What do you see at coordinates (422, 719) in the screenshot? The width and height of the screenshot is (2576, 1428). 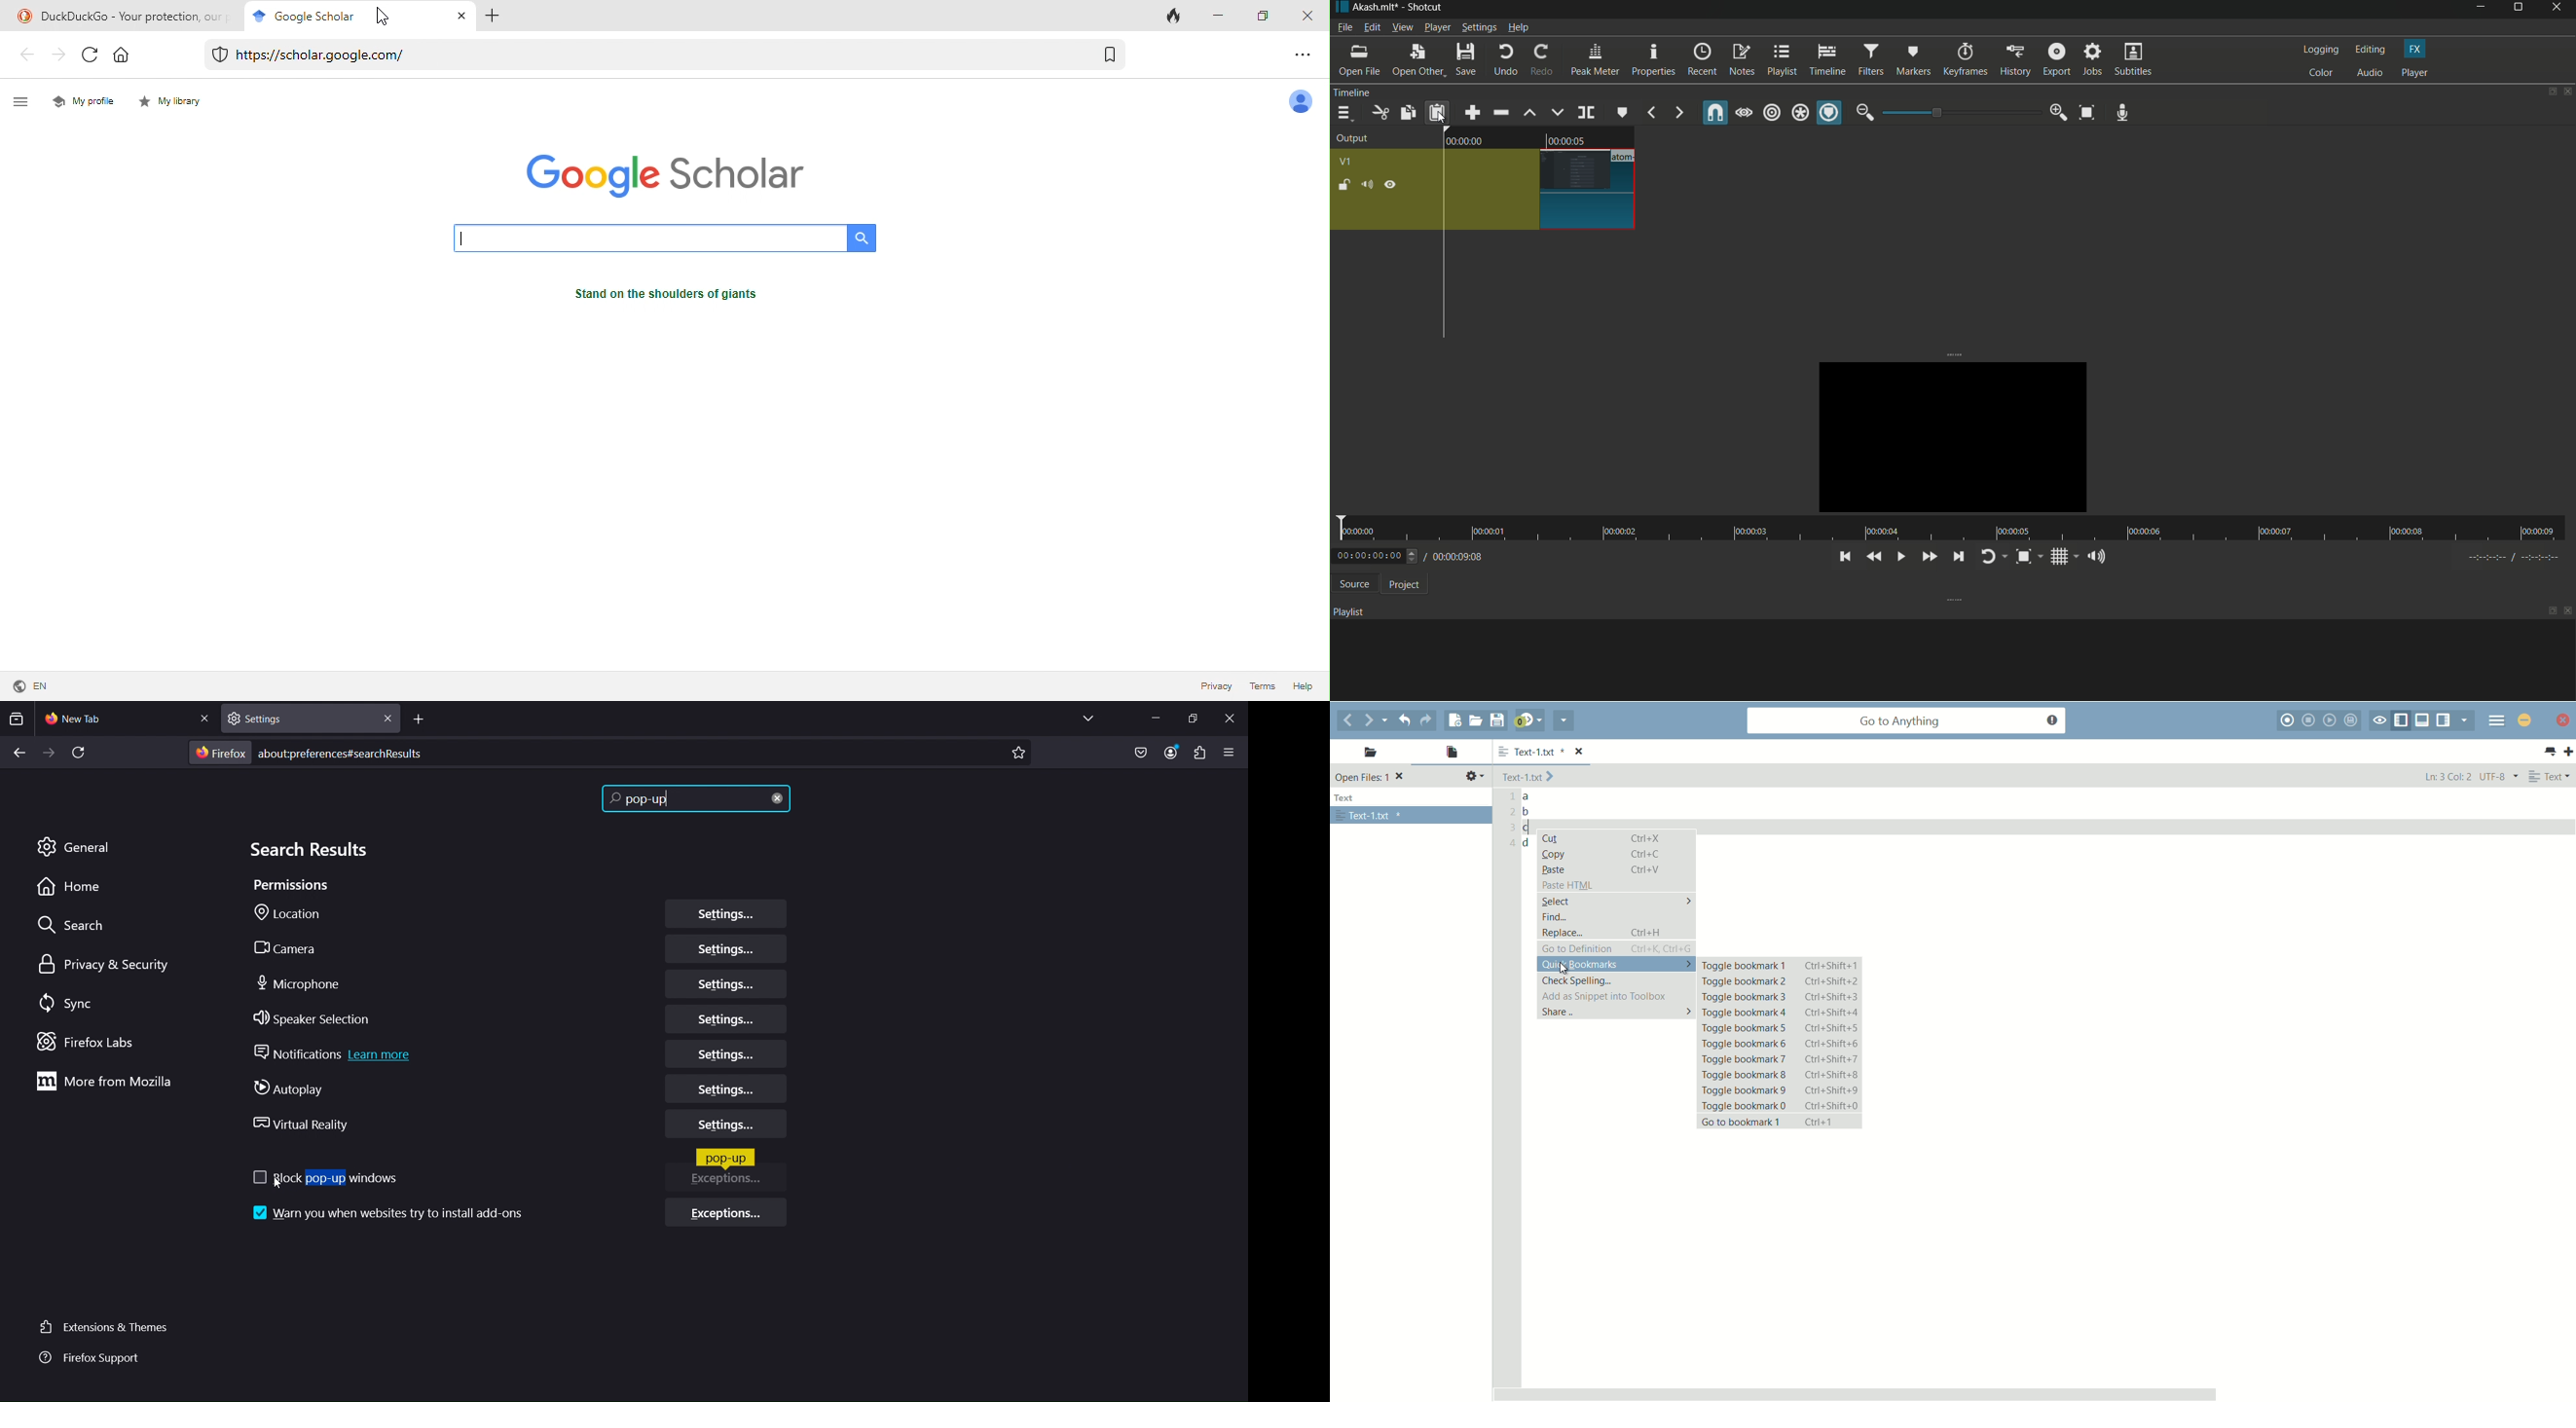 I see `Add tab` at bounding box center [422, 719].